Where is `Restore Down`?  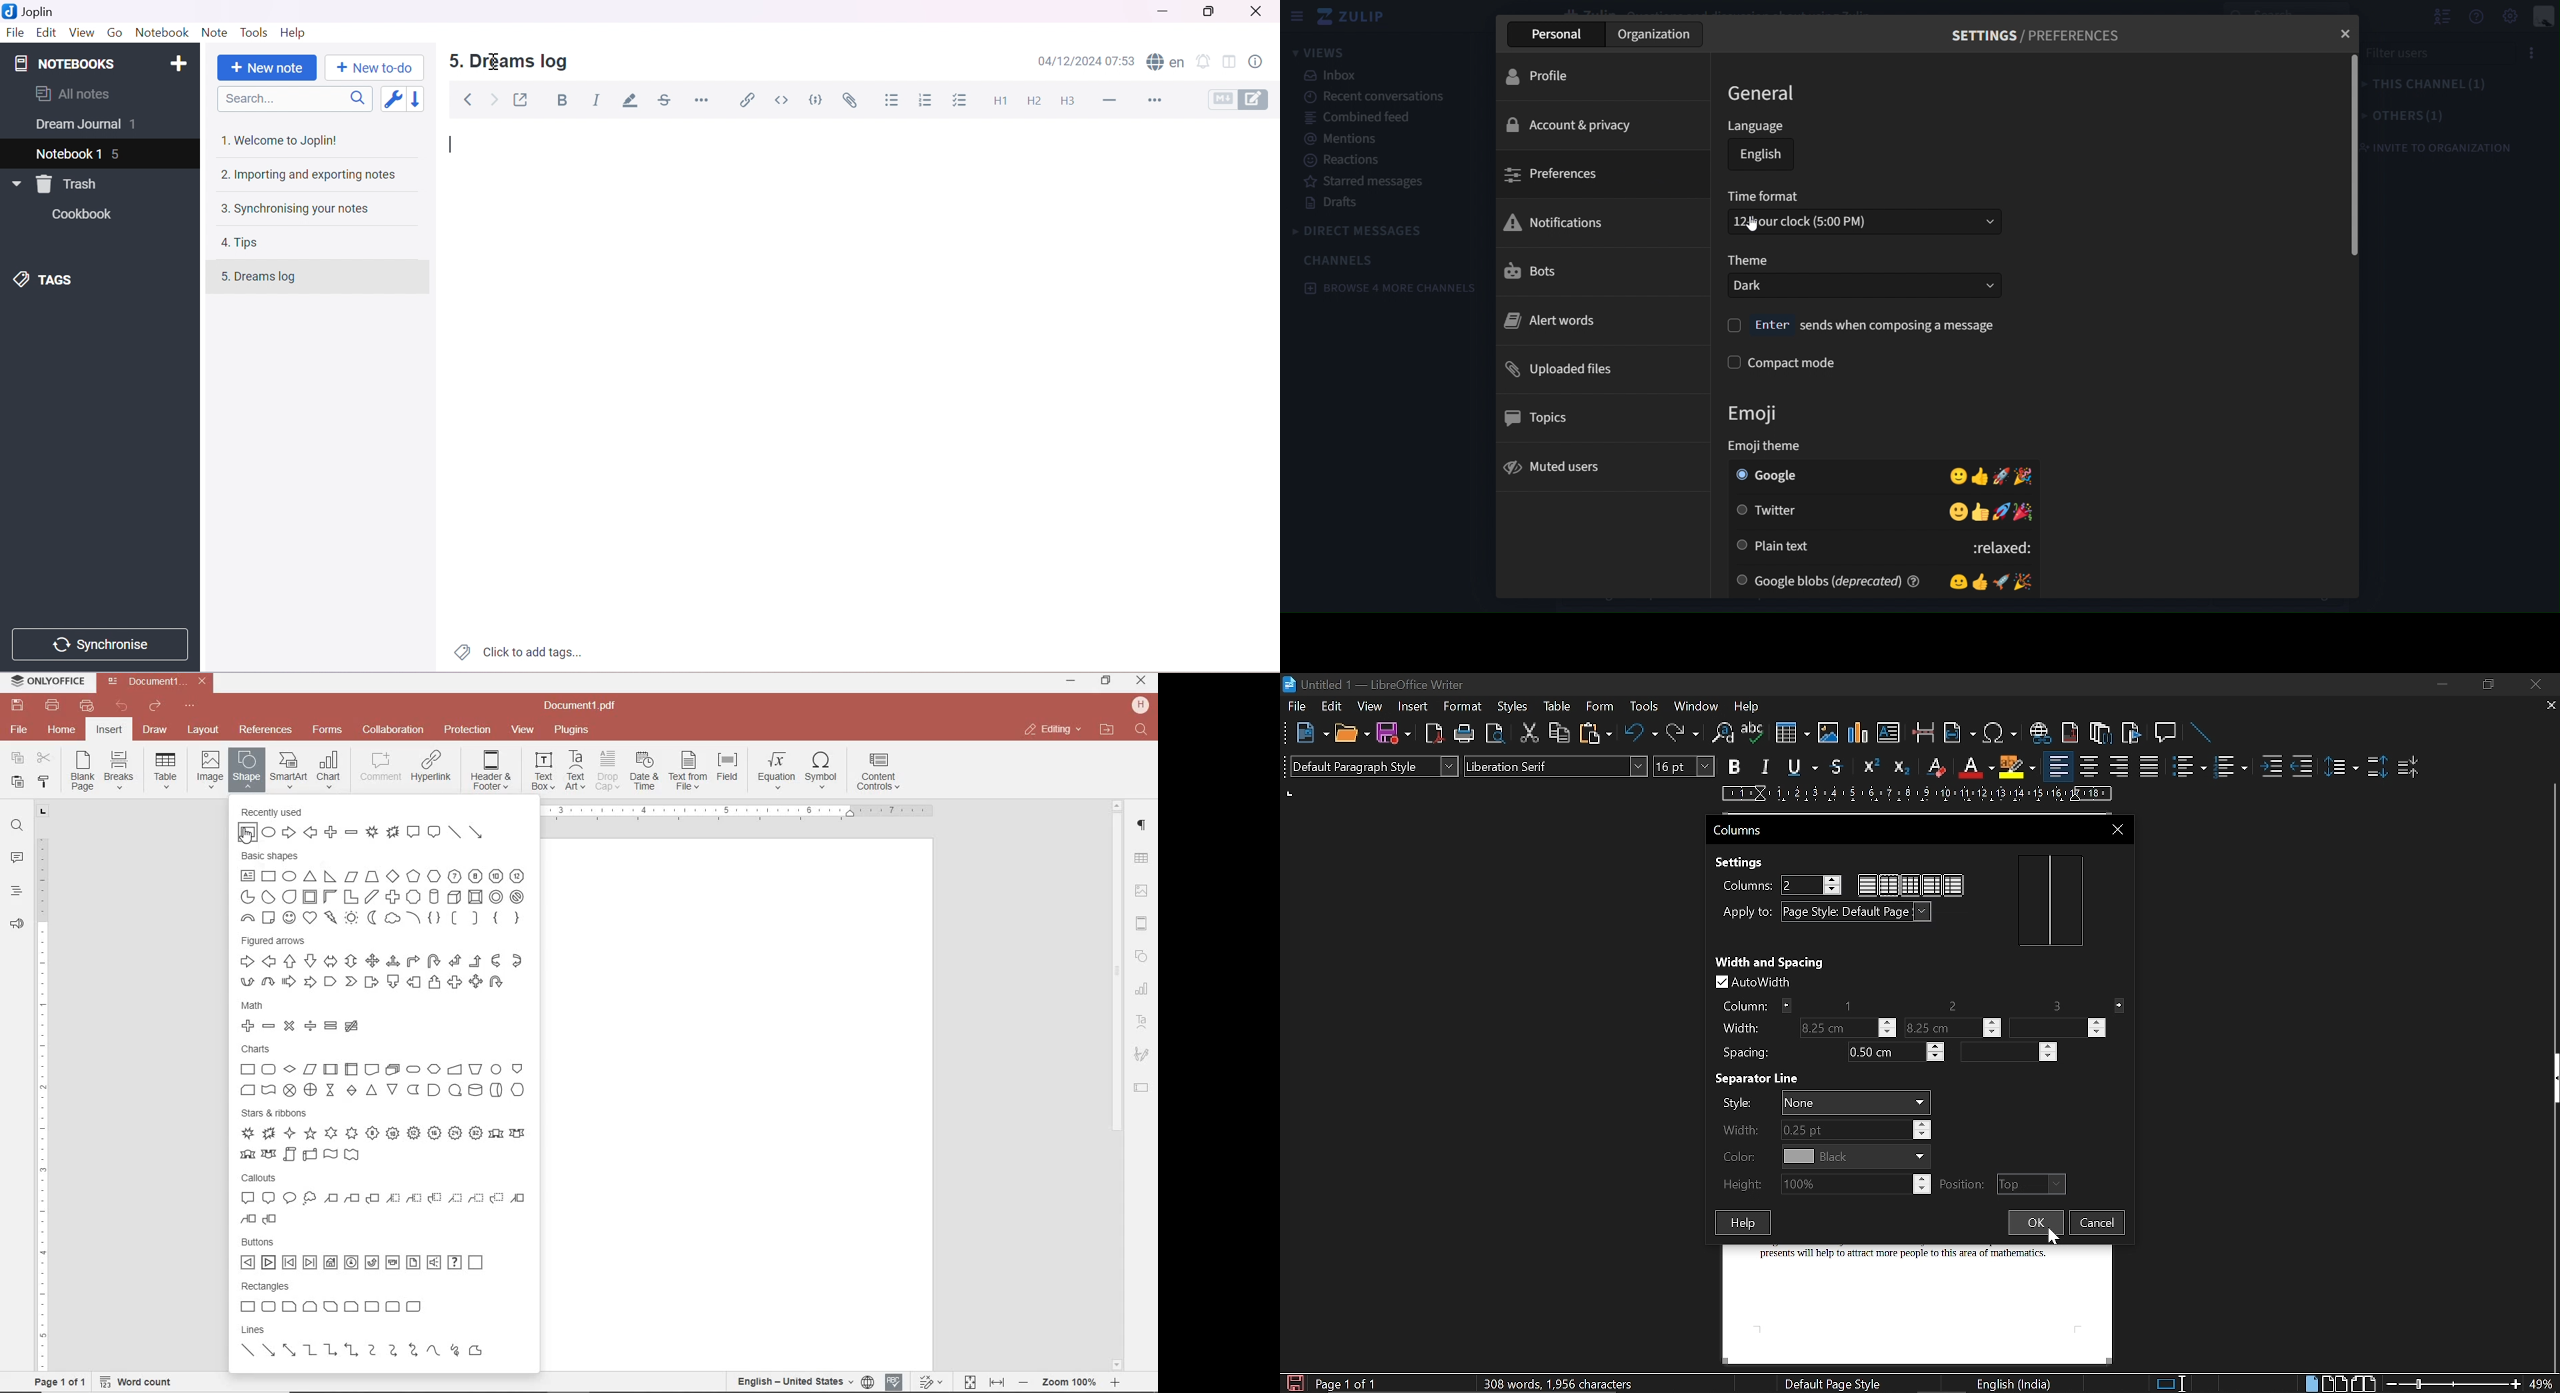 Restore Down is located at coordinates (1214, 11).